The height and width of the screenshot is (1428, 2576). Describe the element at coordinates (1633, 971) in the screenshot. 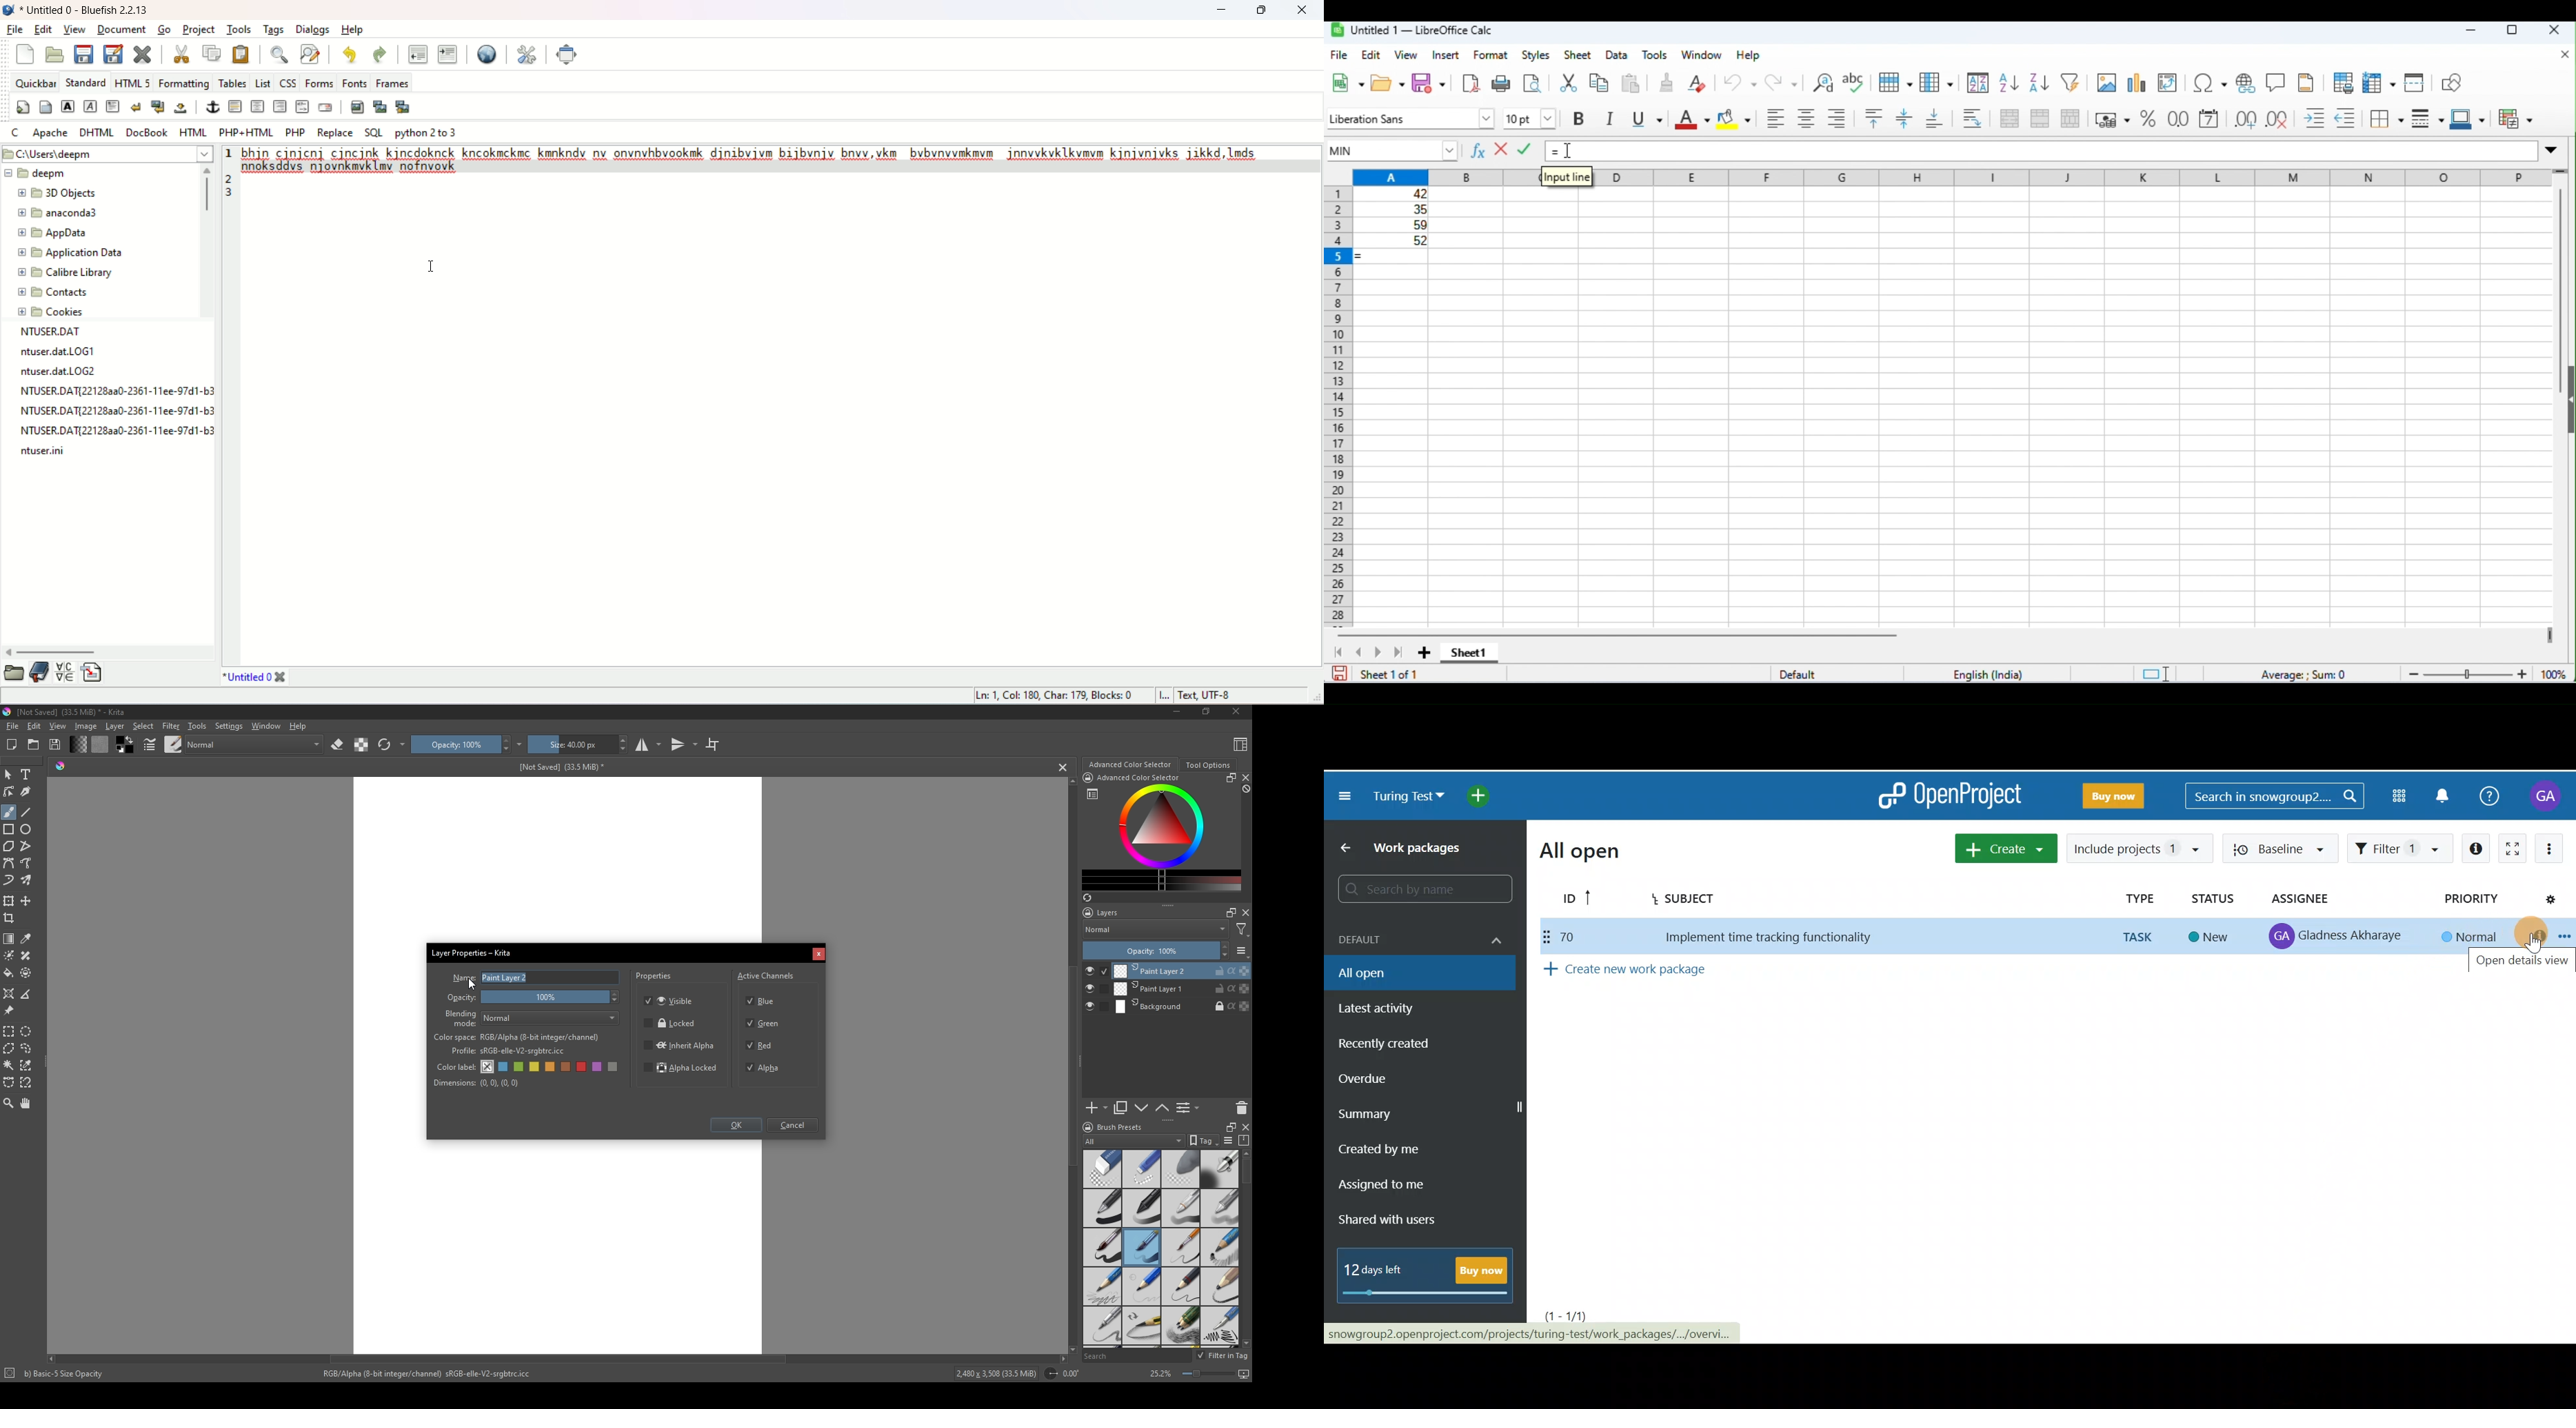

I see `Create new work package` at that location.